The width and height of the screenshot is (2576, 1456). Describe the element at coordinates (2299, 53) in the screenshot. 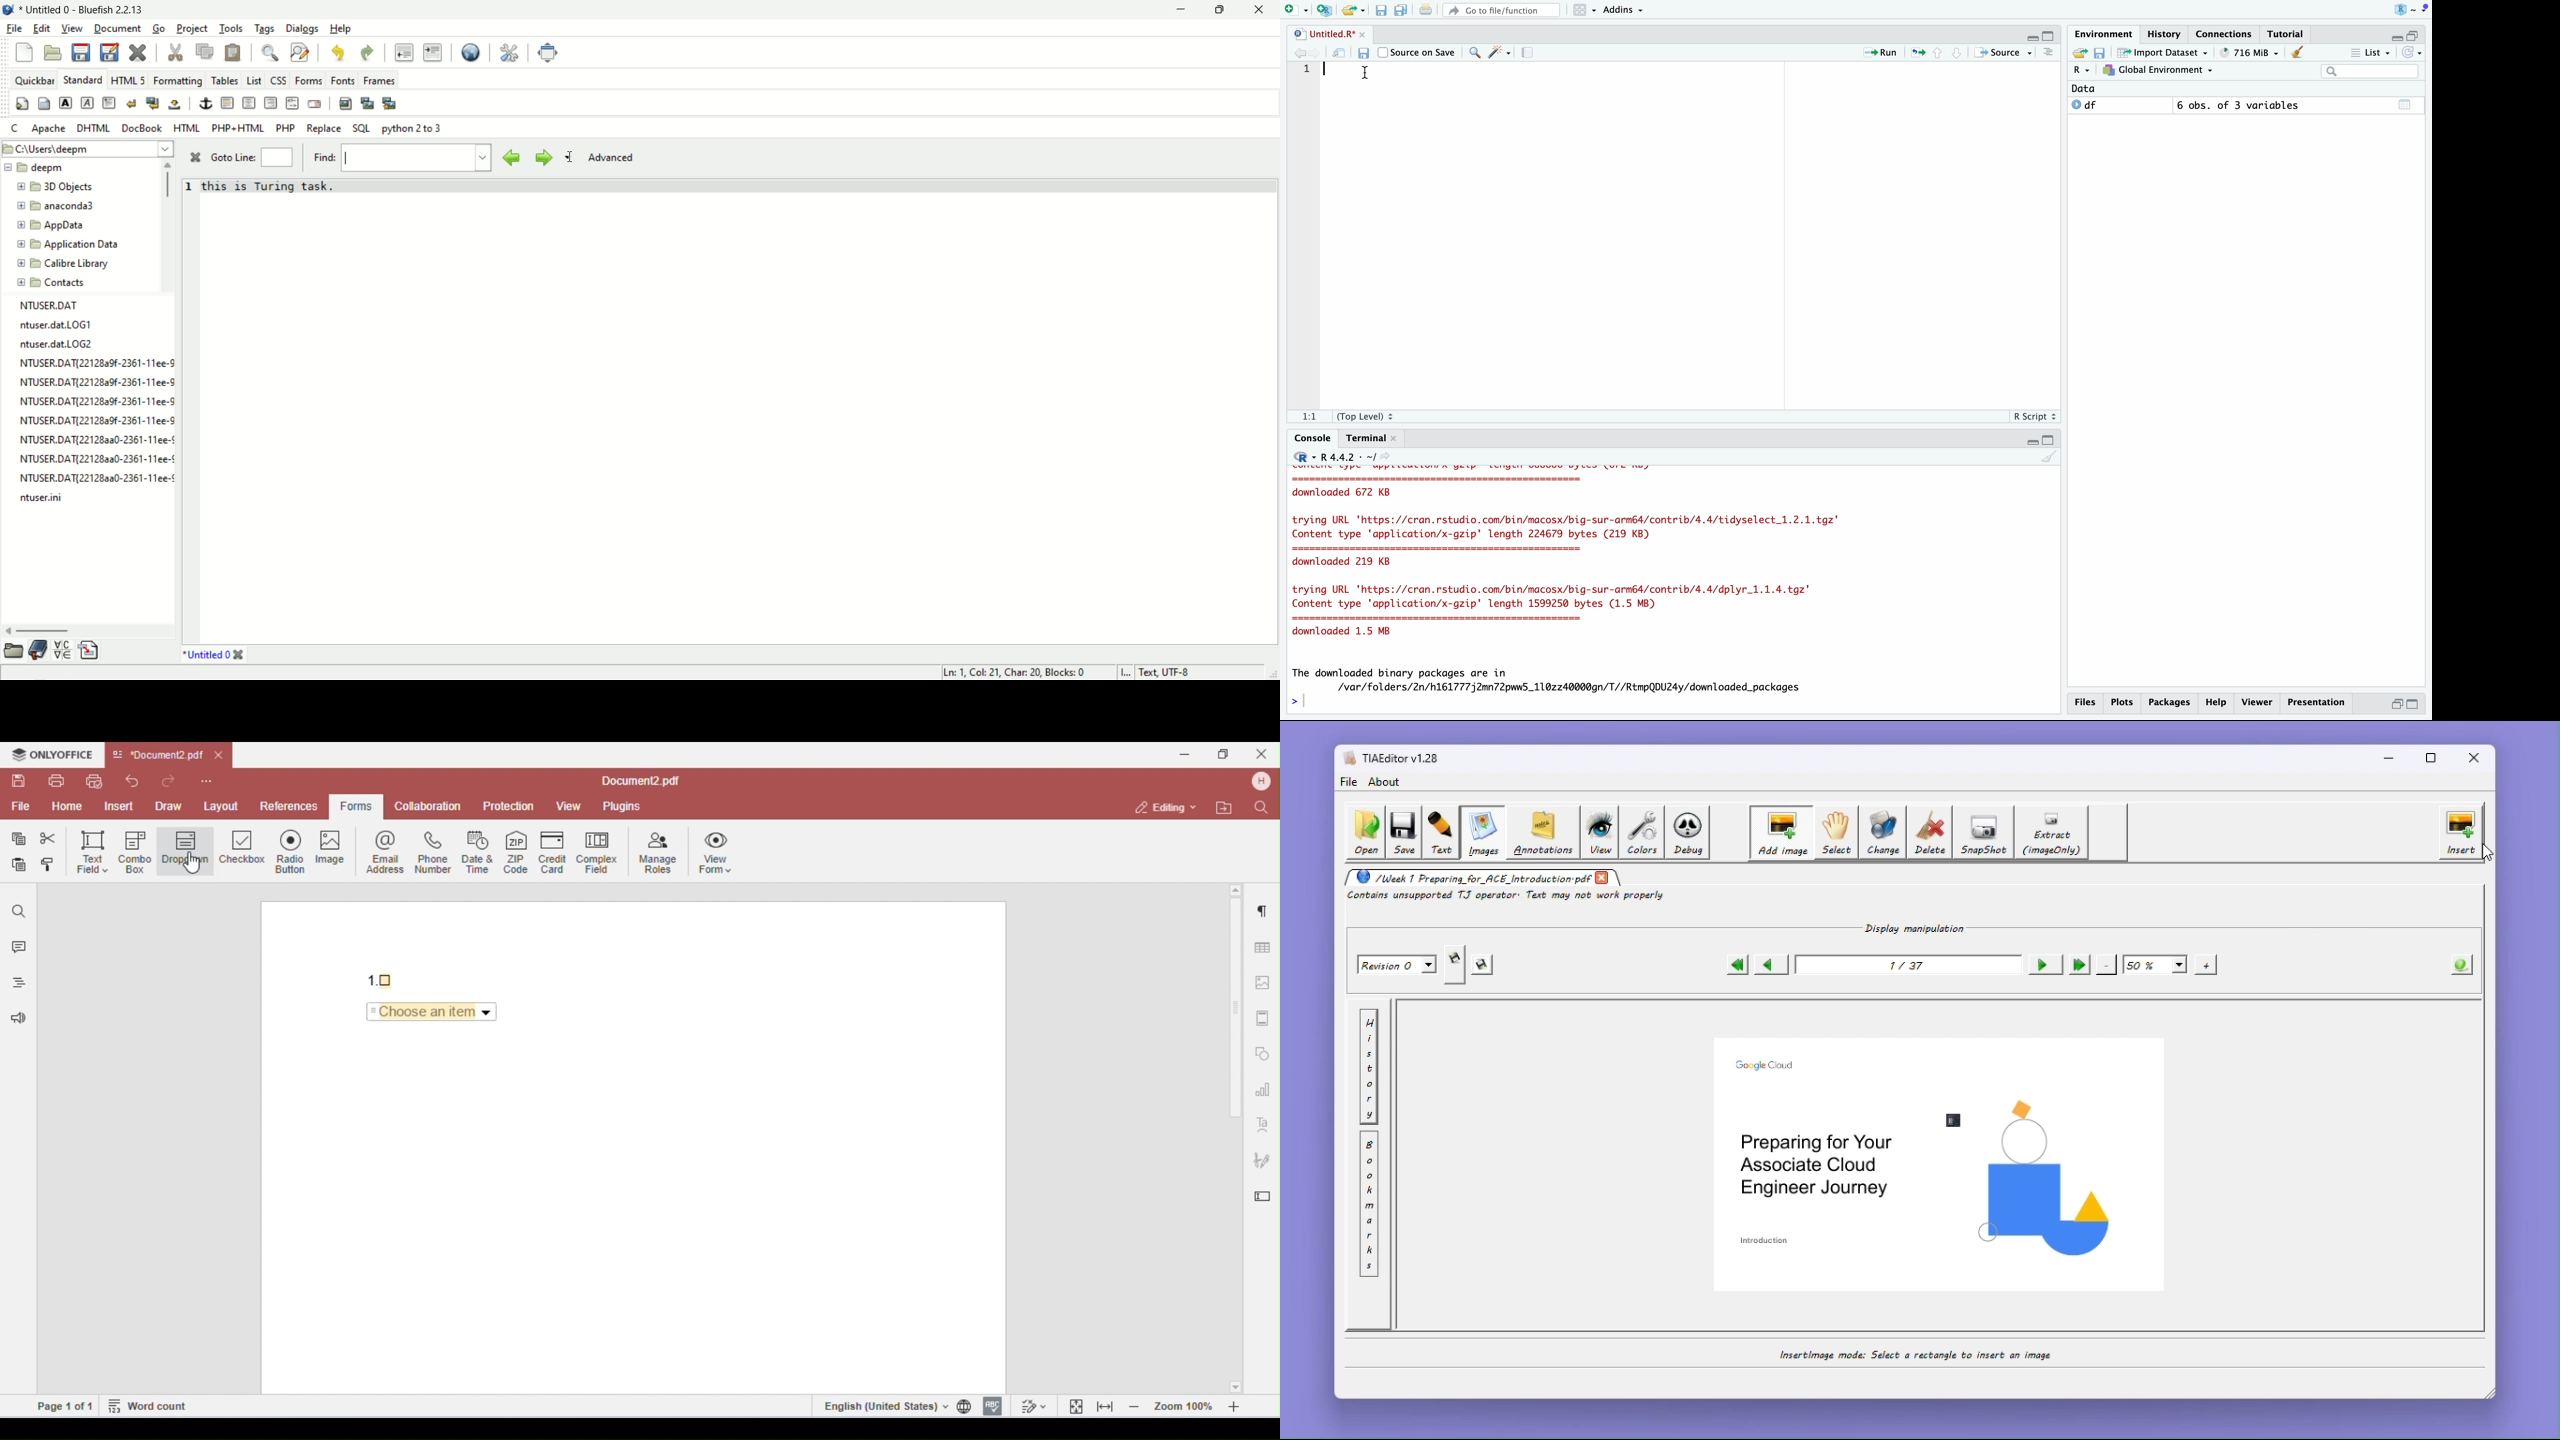

I see `Clear` at that location.